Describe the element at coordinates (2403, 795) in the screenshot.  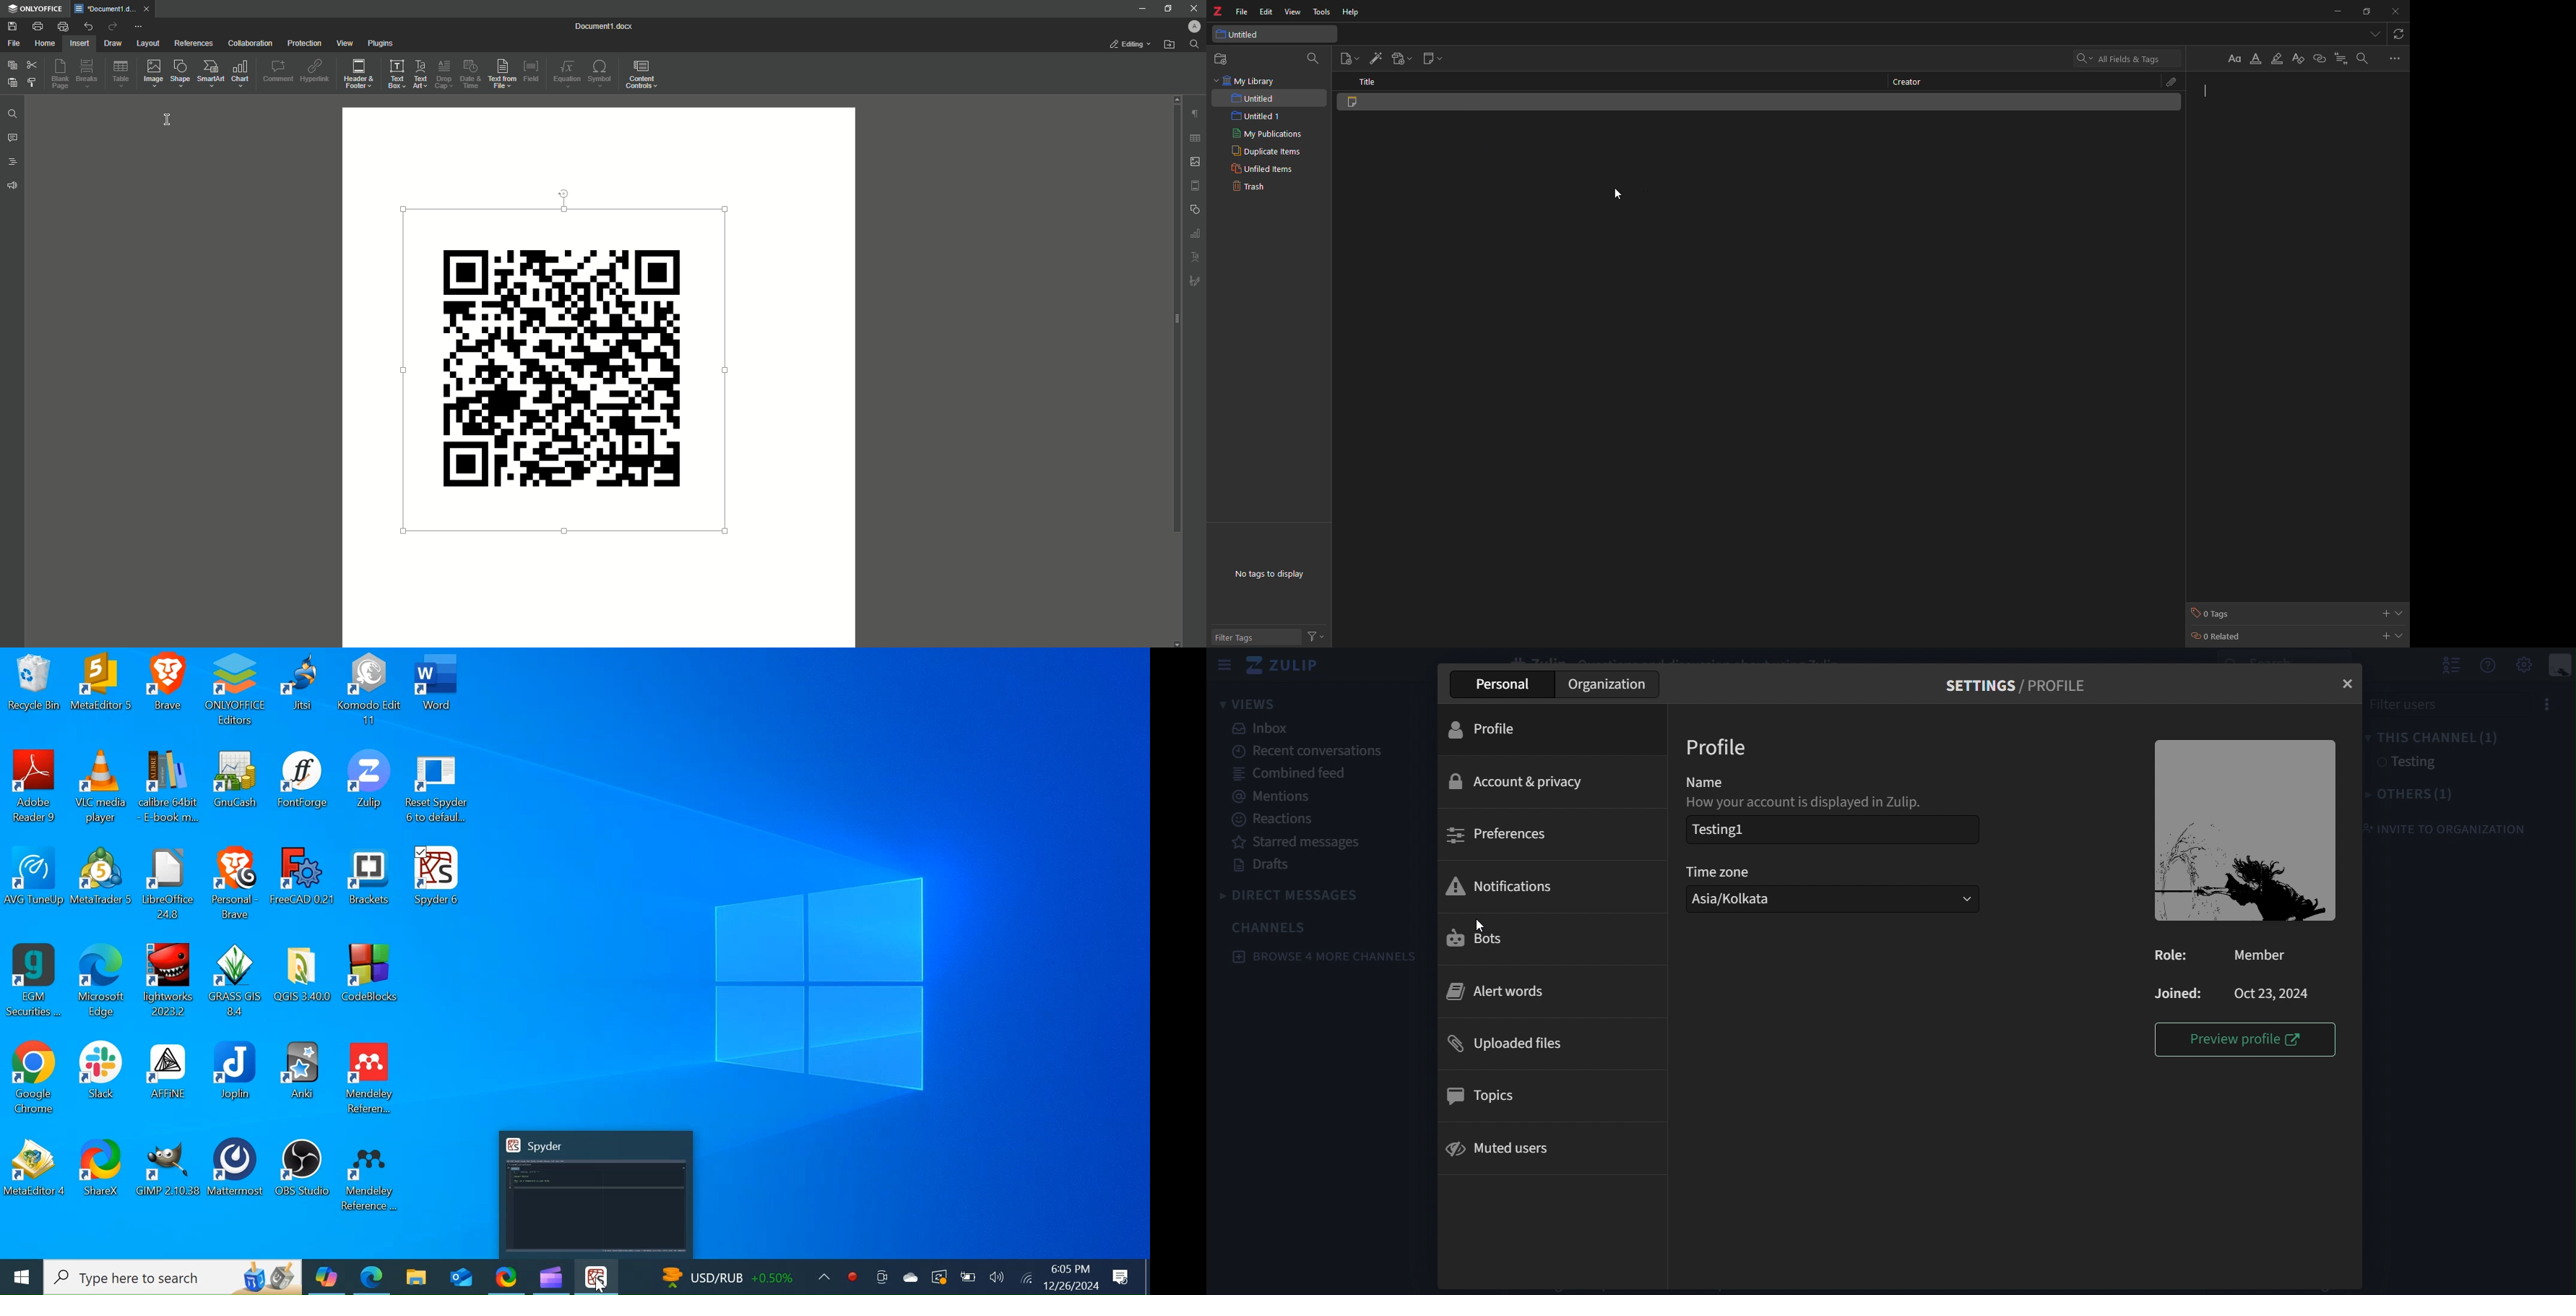
I see `others(1)` at that location.